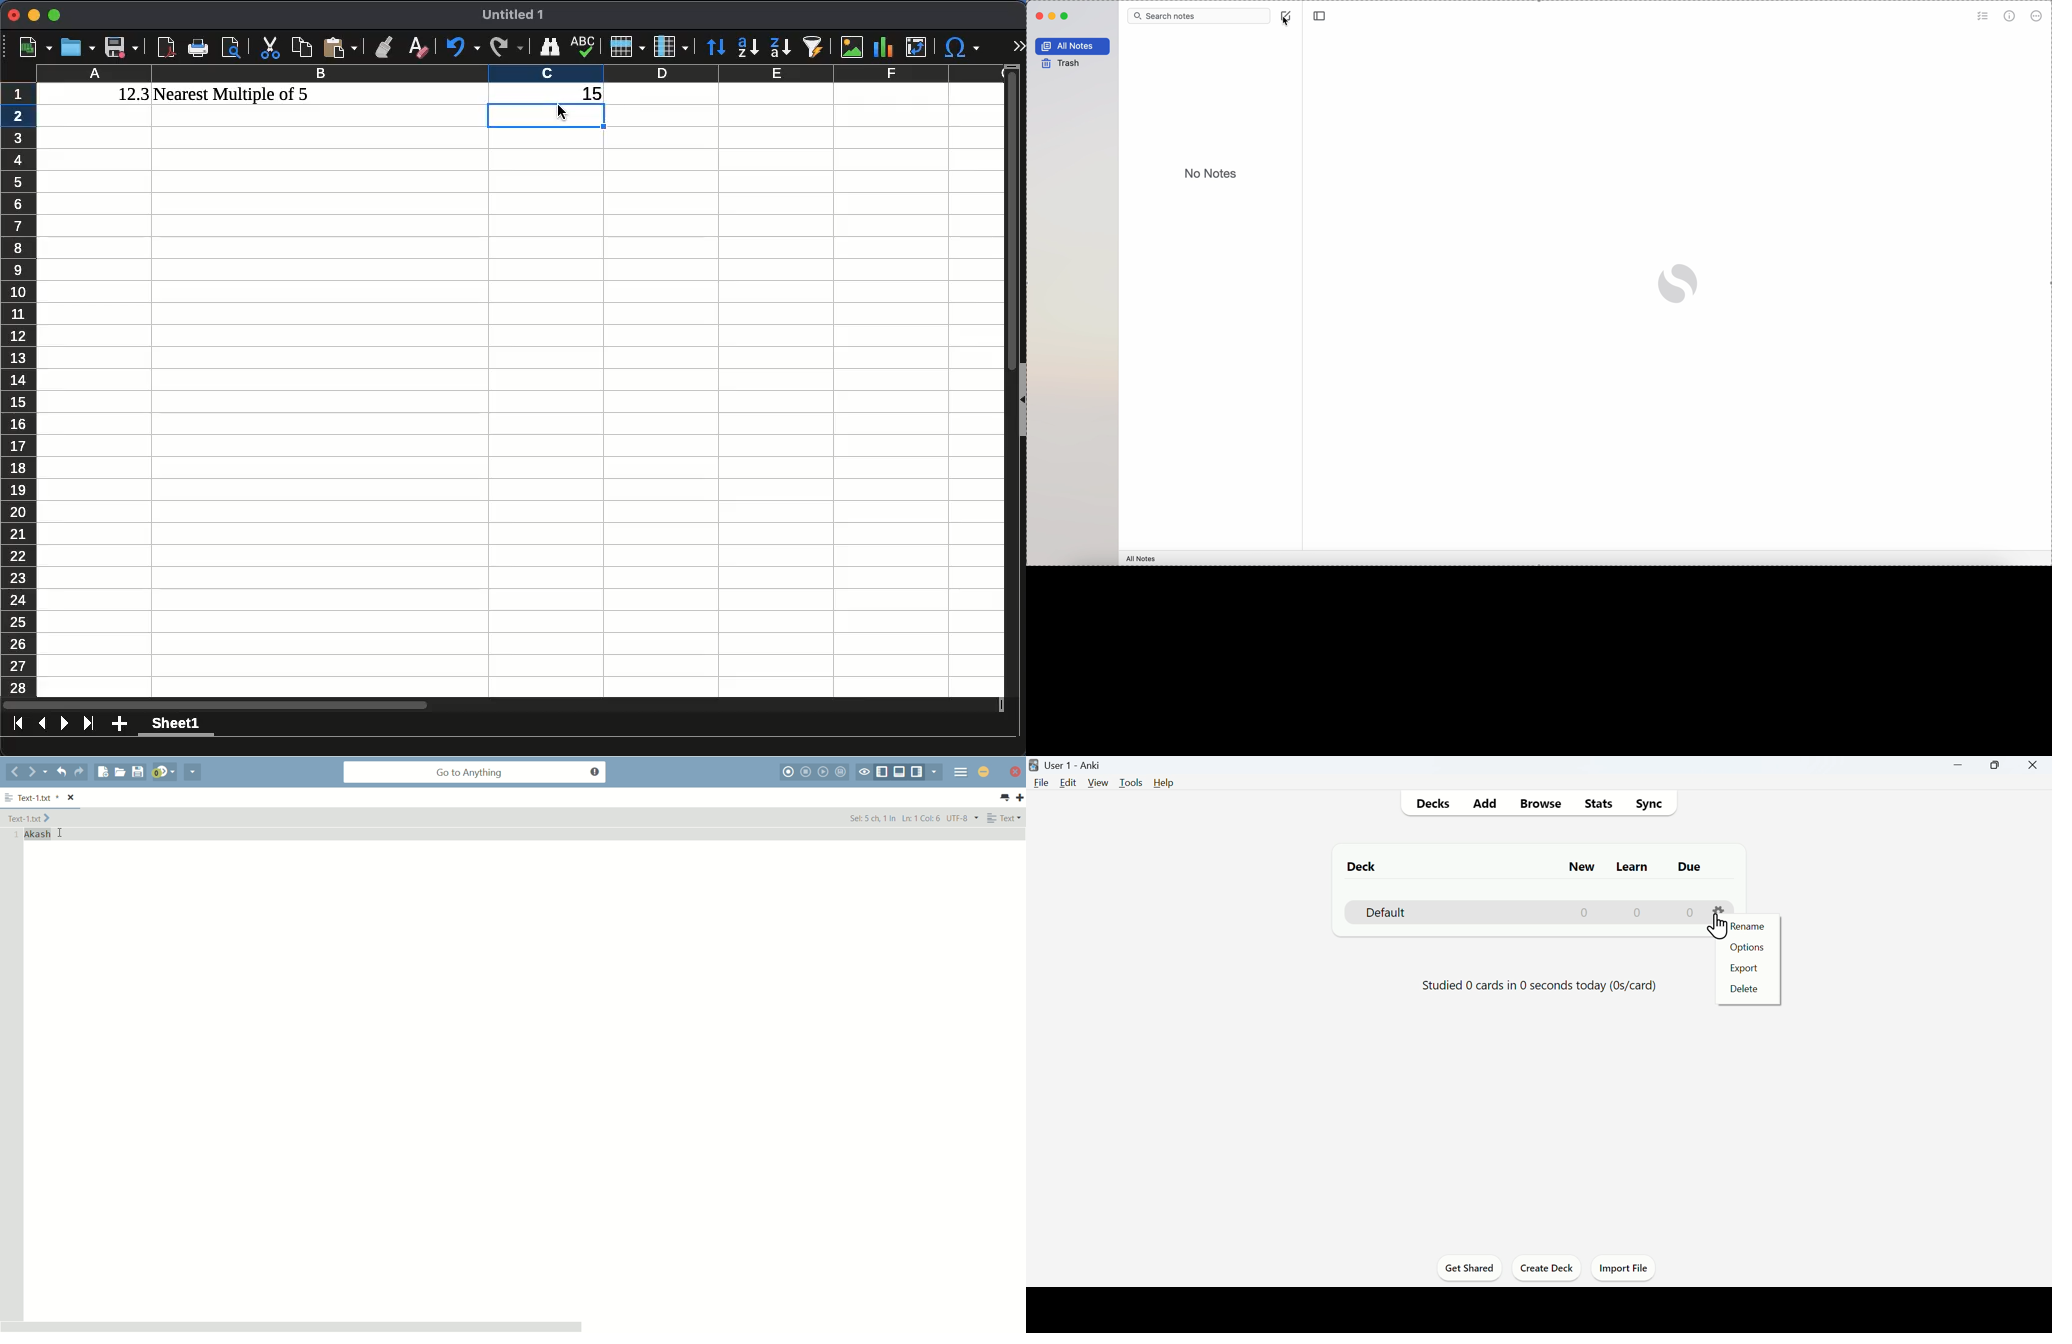 This screenshot has width=2072, height=1344. What do you see at coordinates (2032, 766) in the screenshot?
I see `Close` at bounding box center [2032, 766].